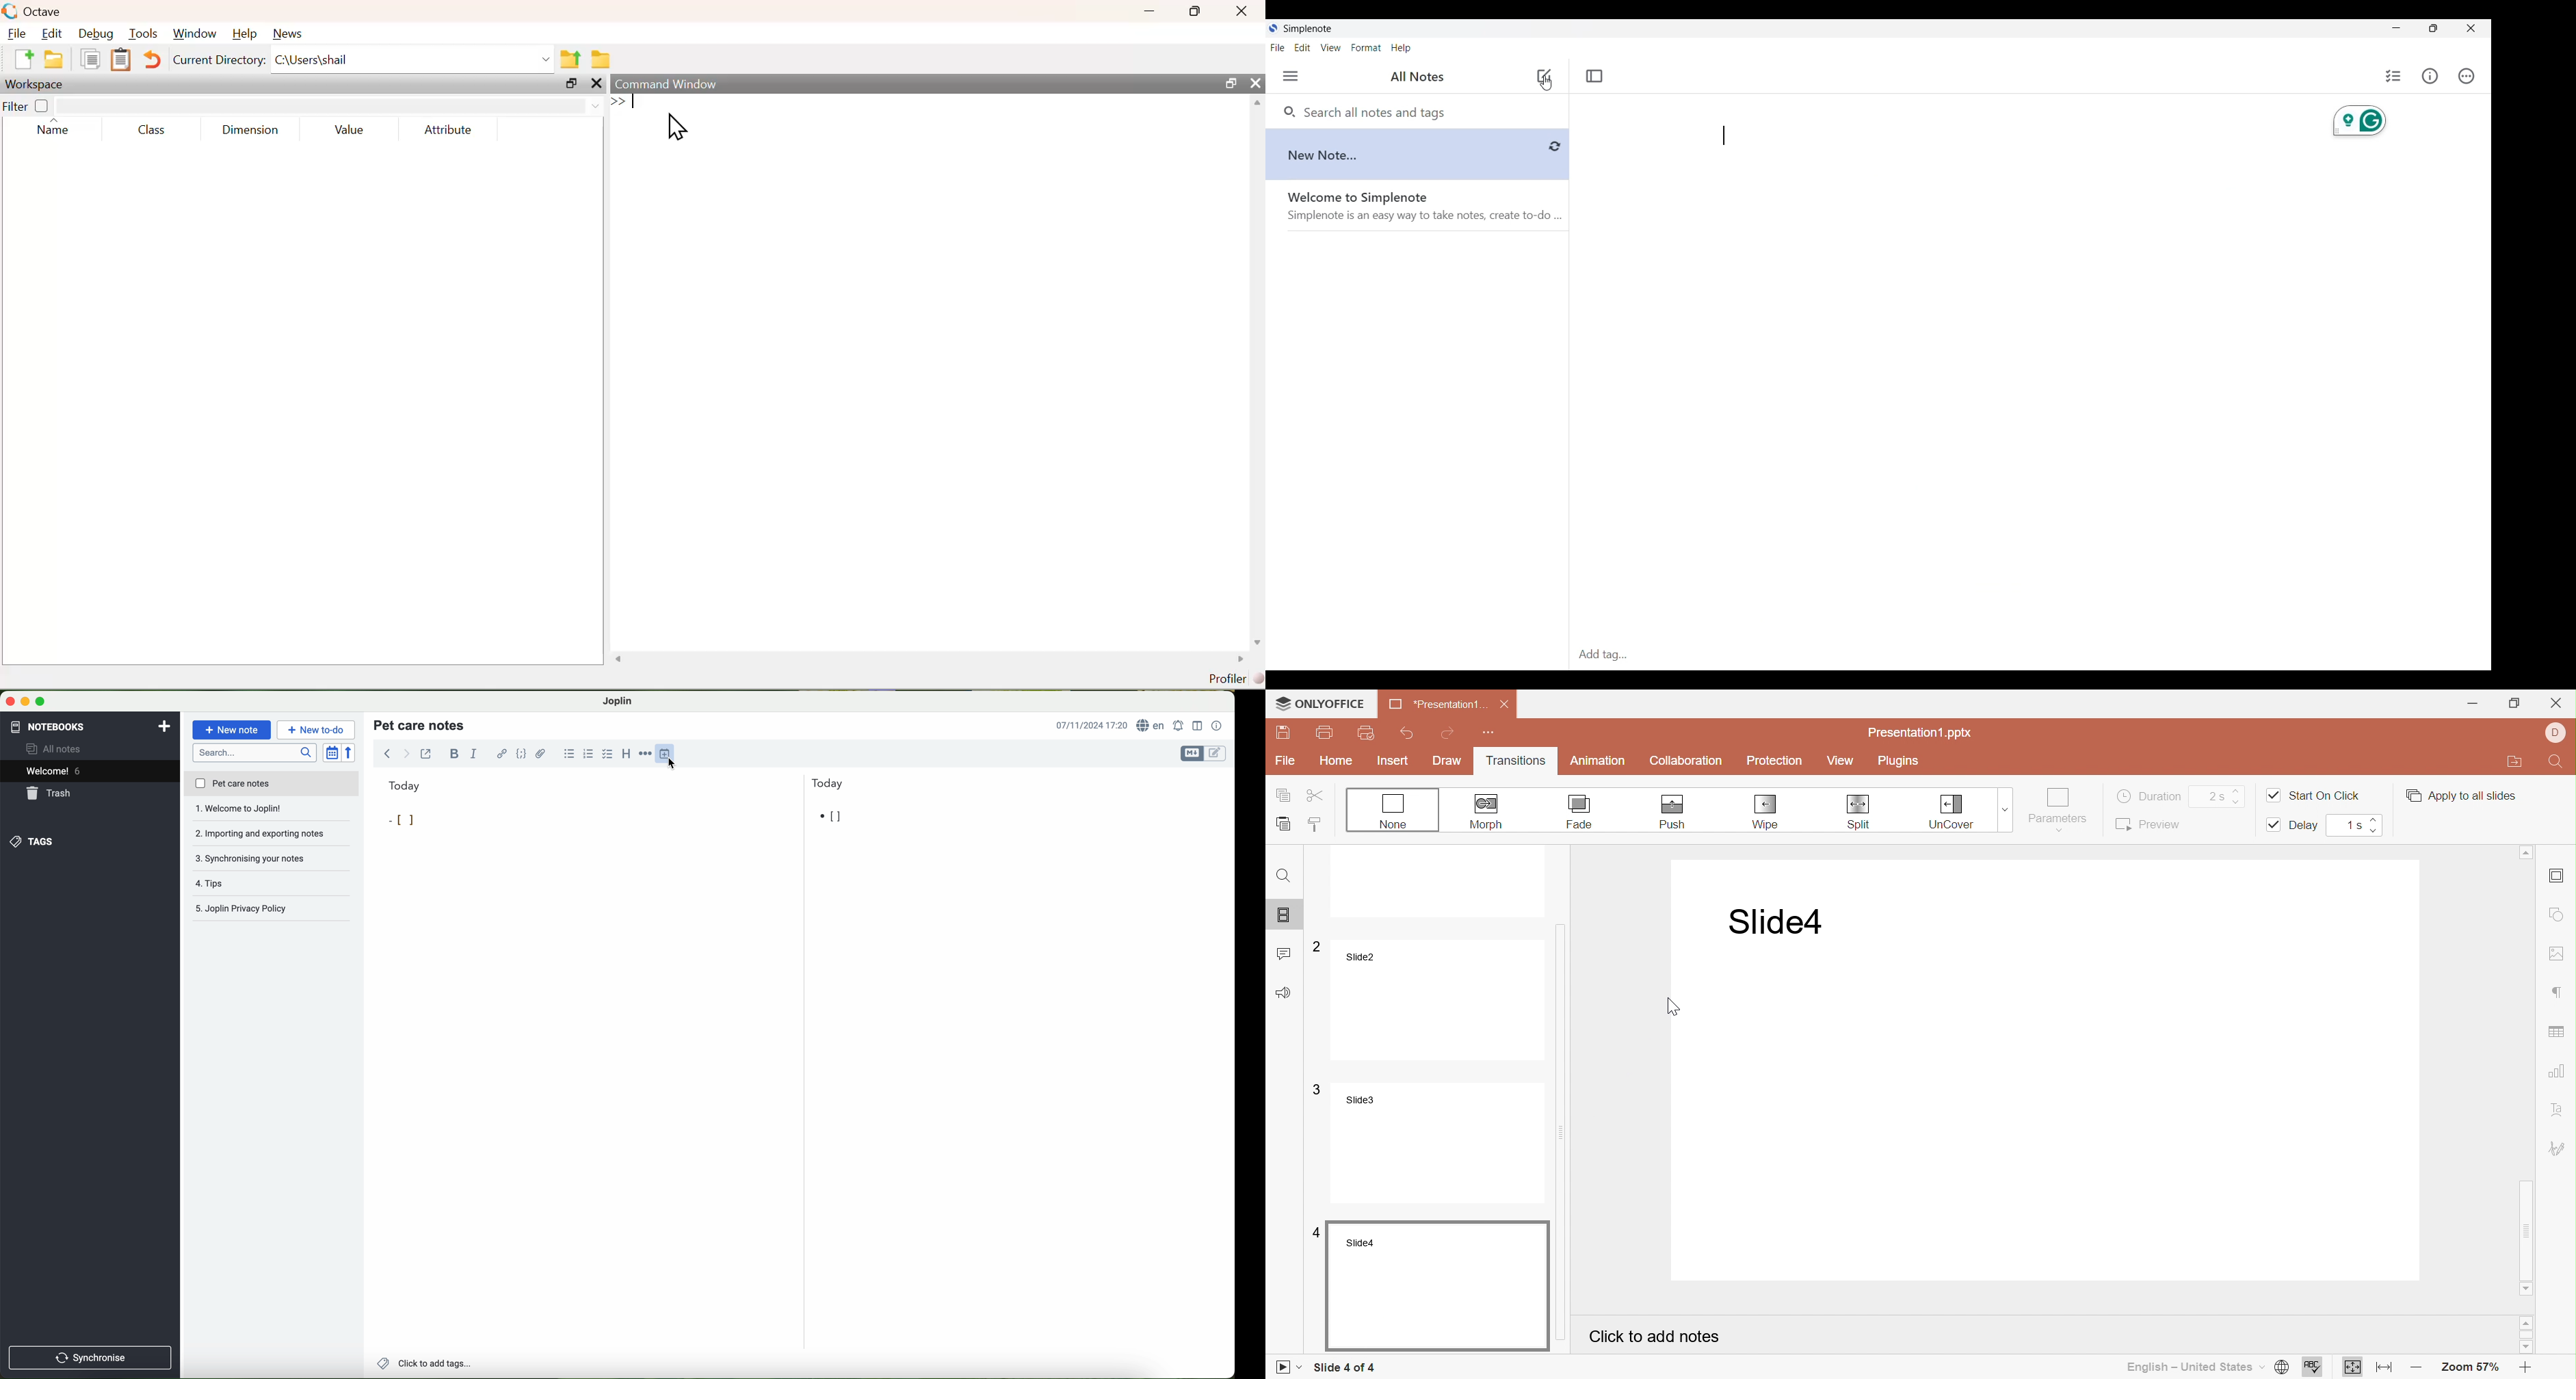 This screenshot has height=1400, width=2576. Describe the element at coordinates (2558, 1033) in the screenshot. I see `Insert table` at that location.